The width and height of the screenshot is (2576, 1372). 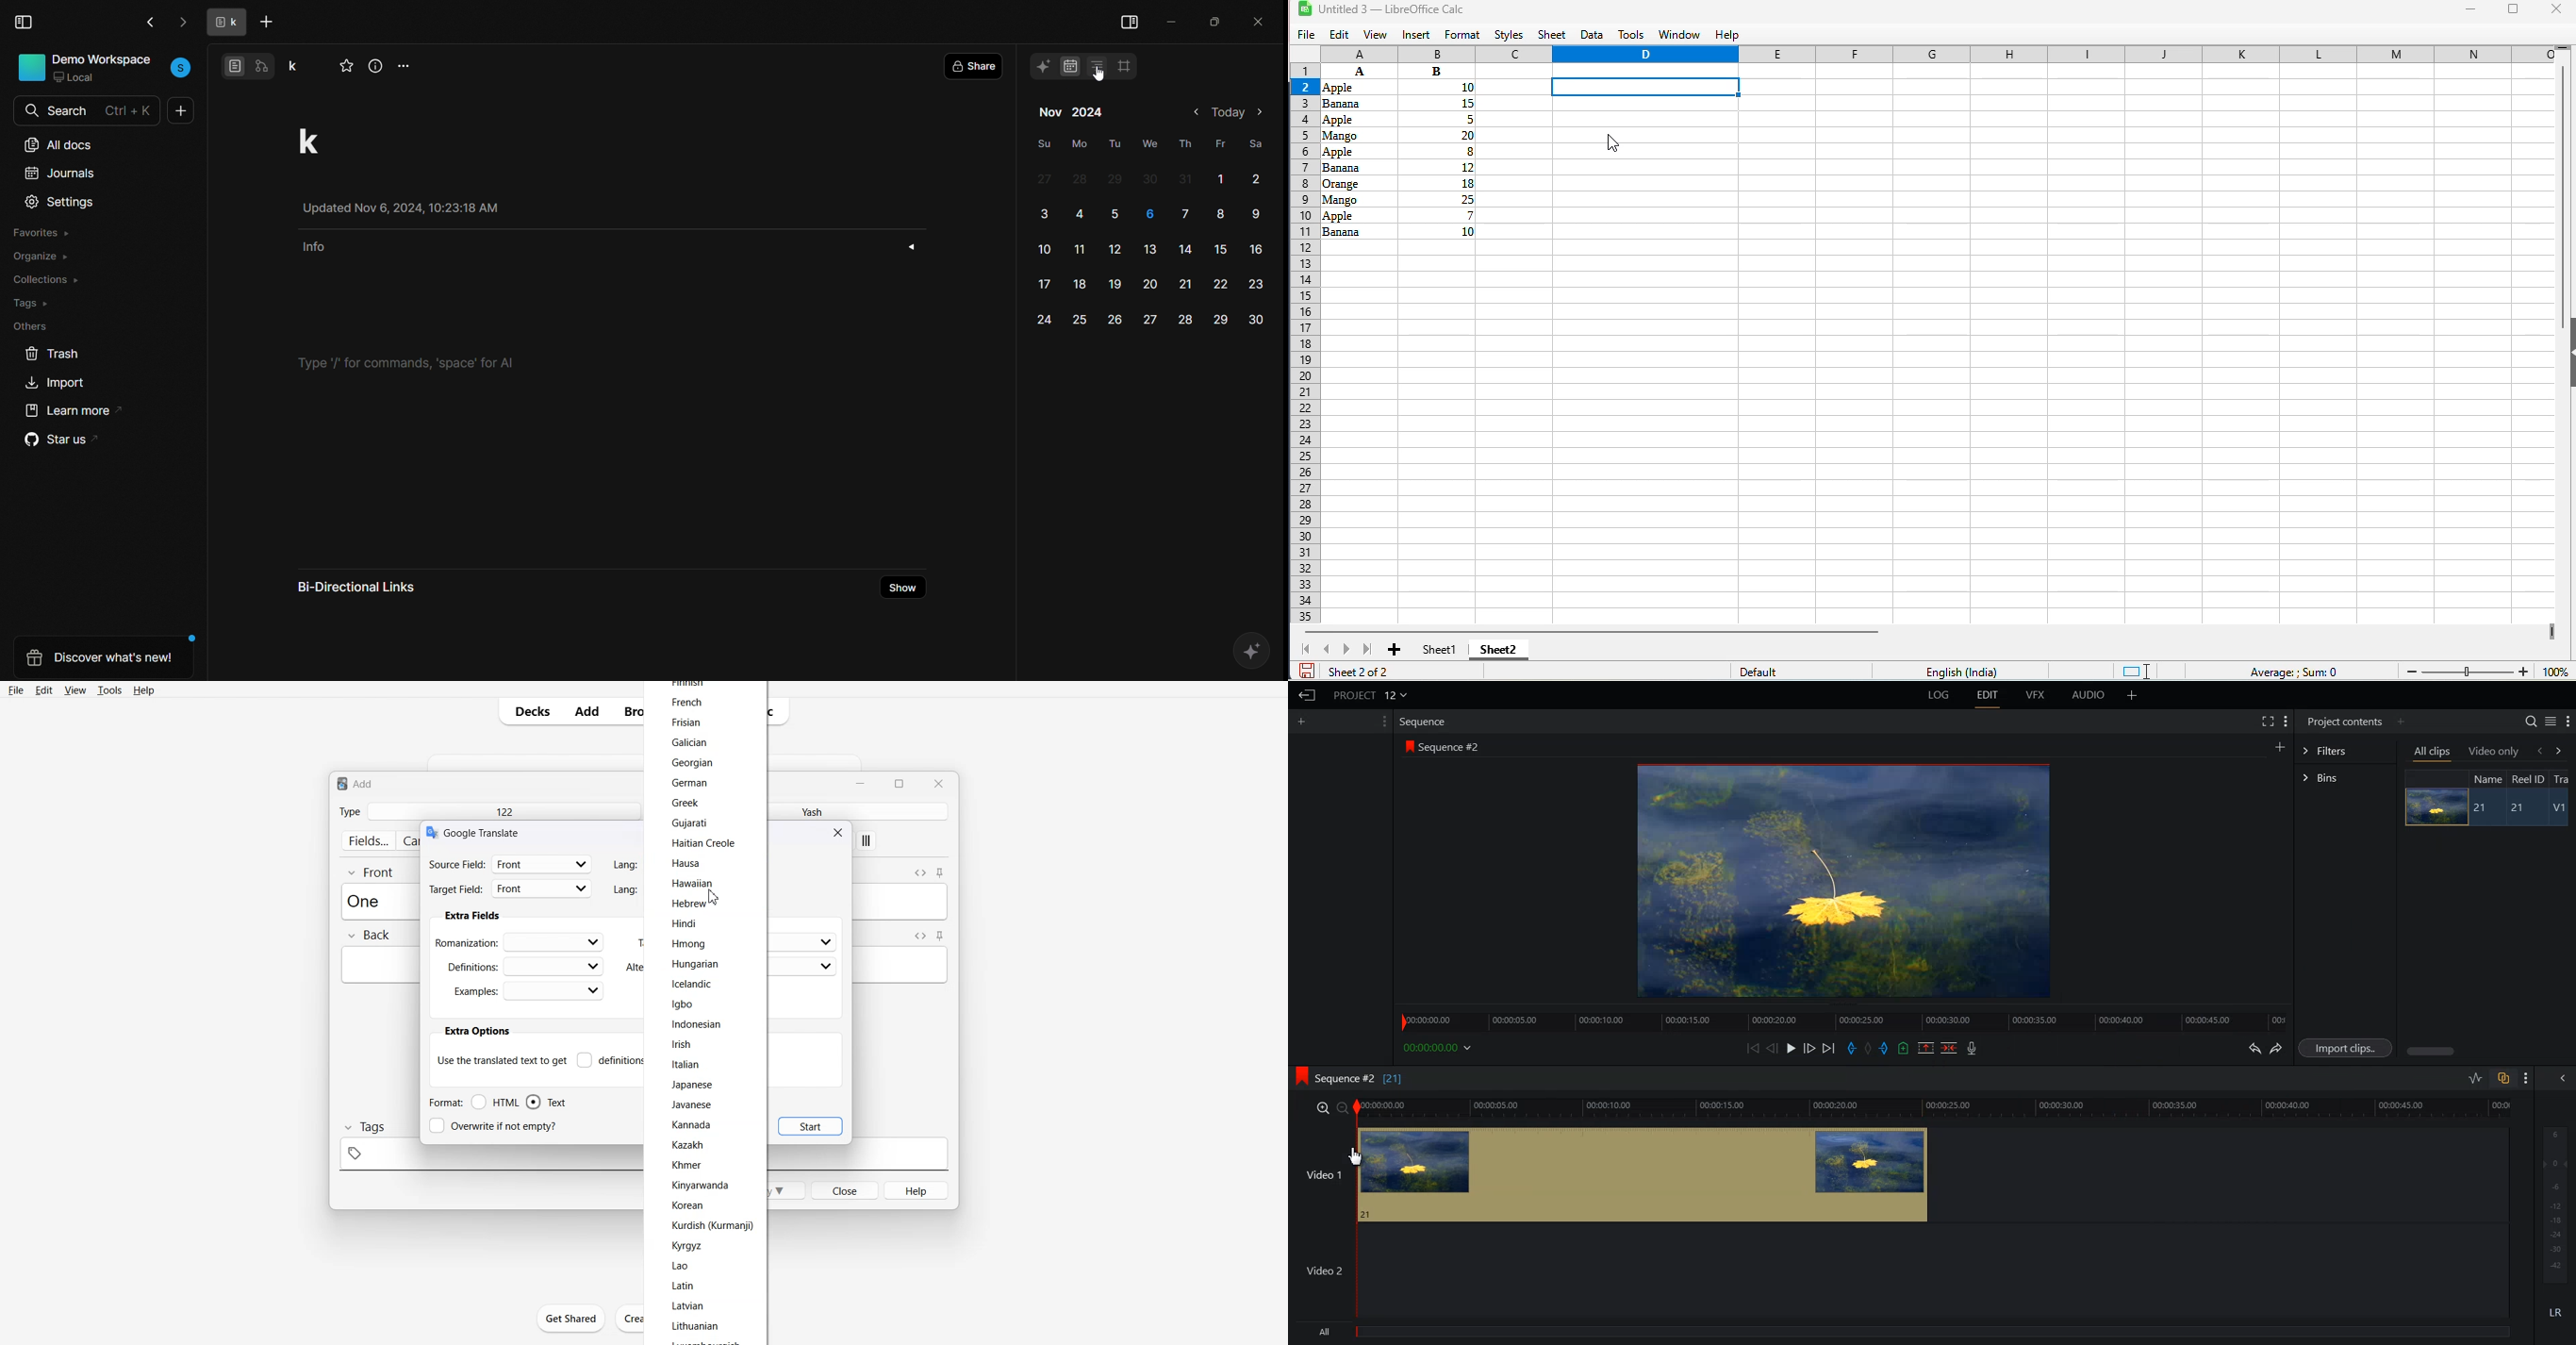 I want to click on Romanization:, so click(x=522, y=941).